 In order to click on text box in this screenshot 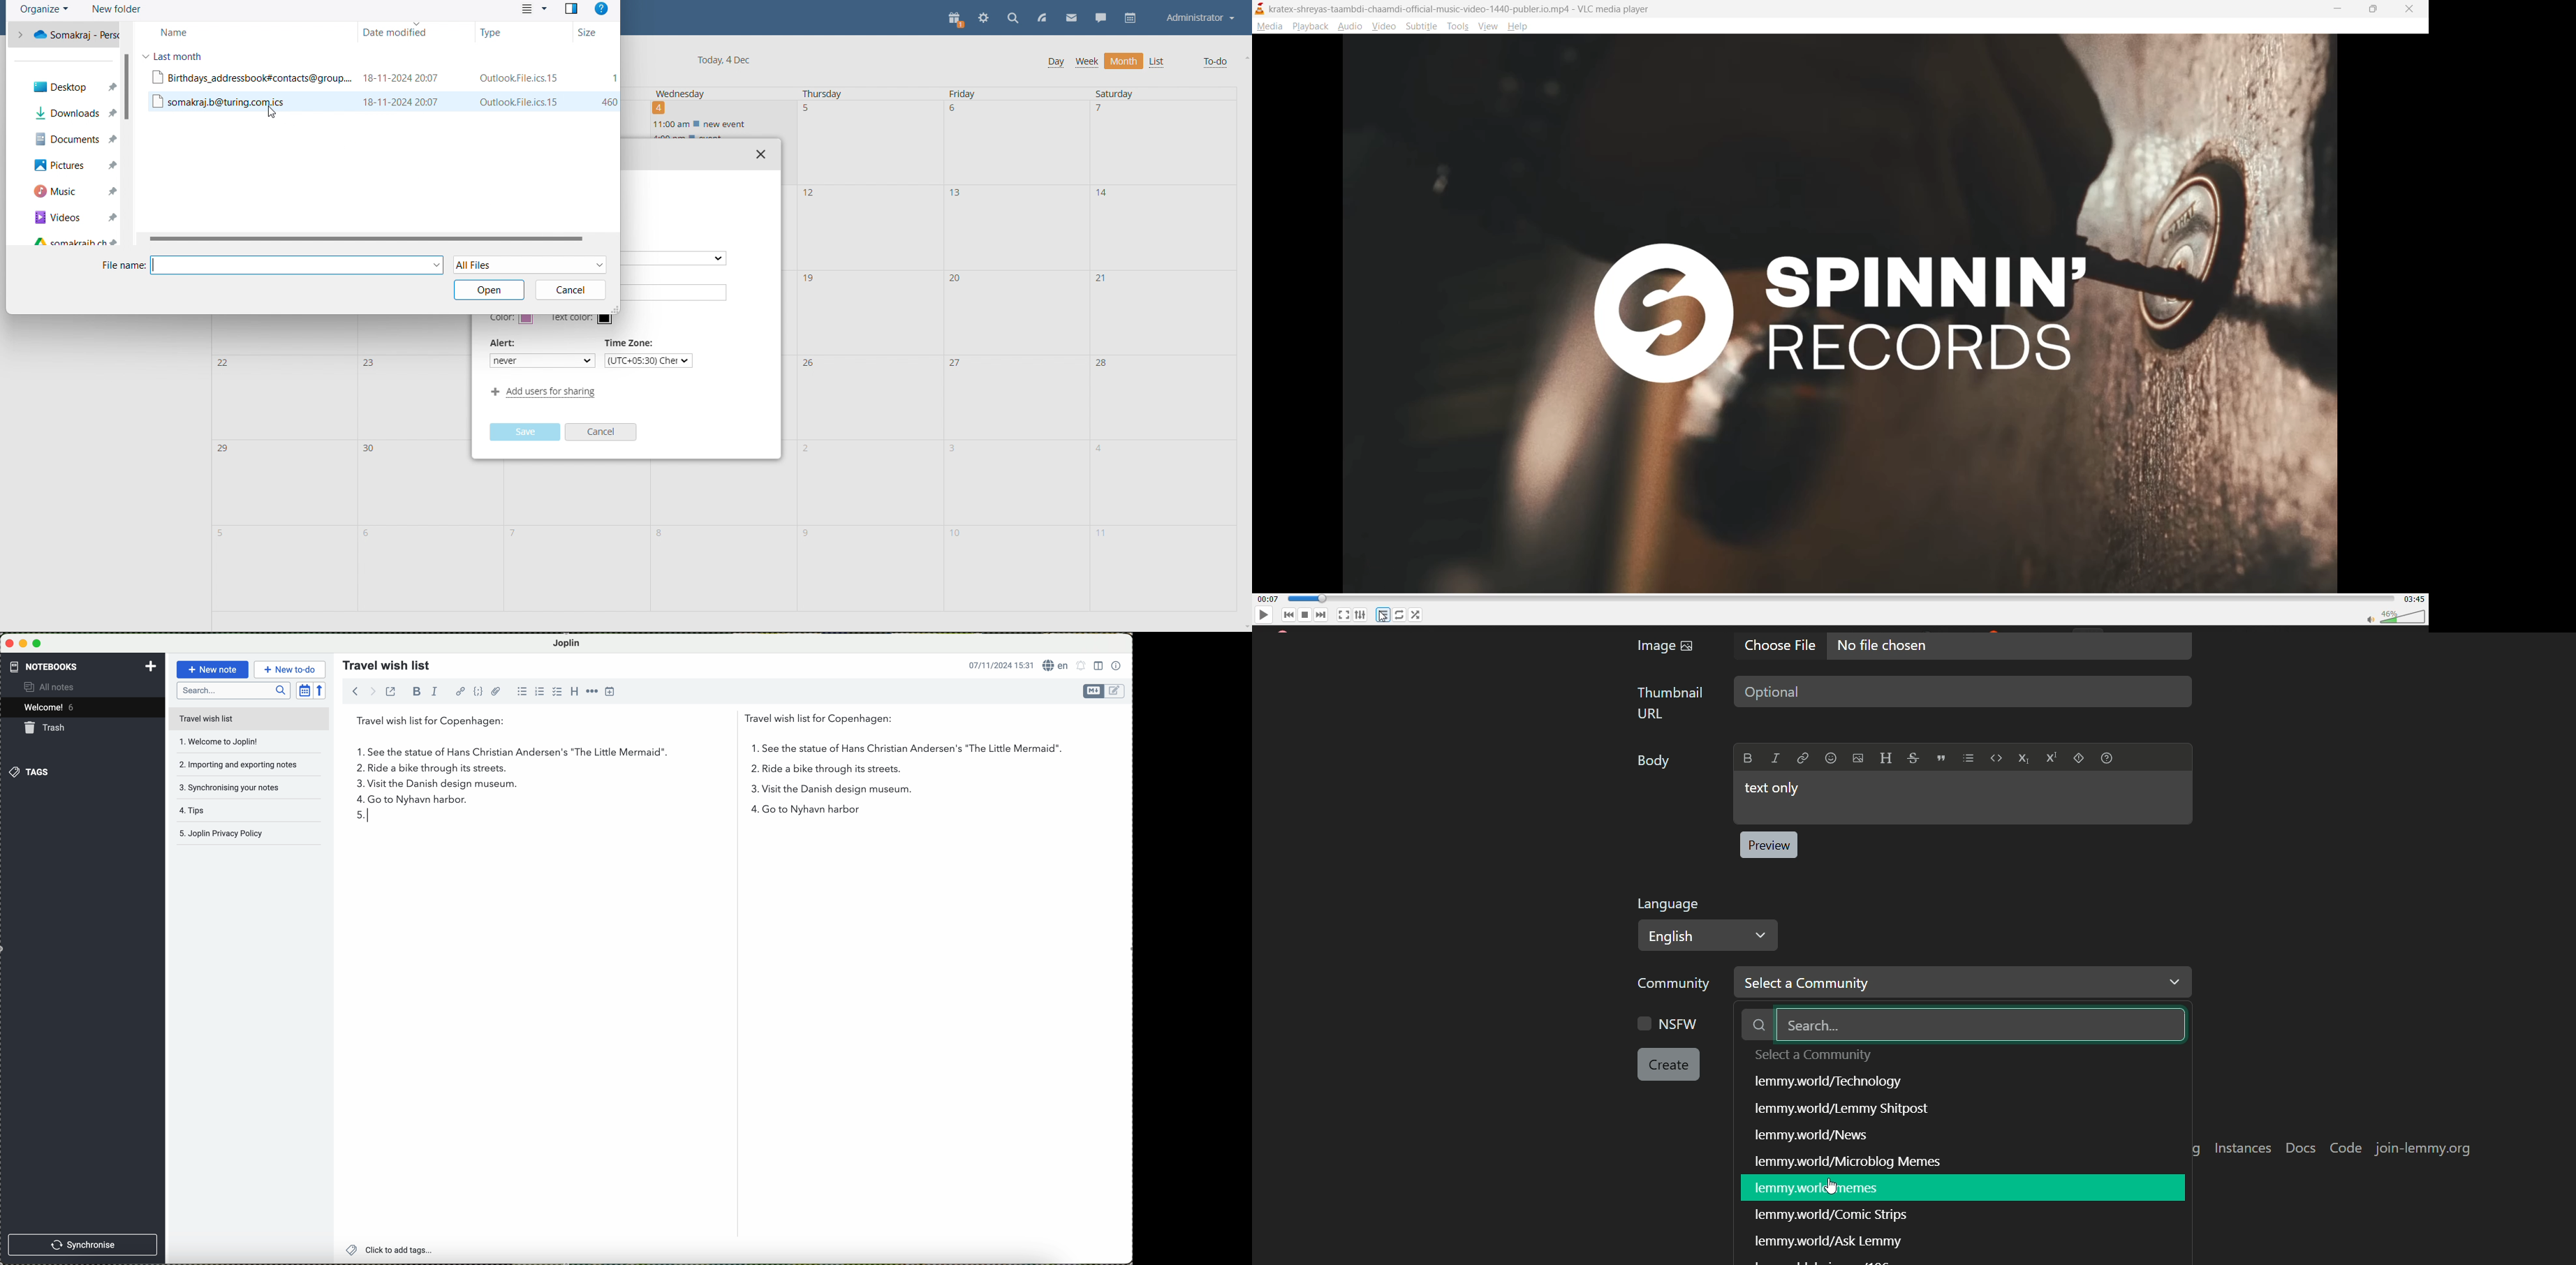, I will do `click(1964, 692)`.